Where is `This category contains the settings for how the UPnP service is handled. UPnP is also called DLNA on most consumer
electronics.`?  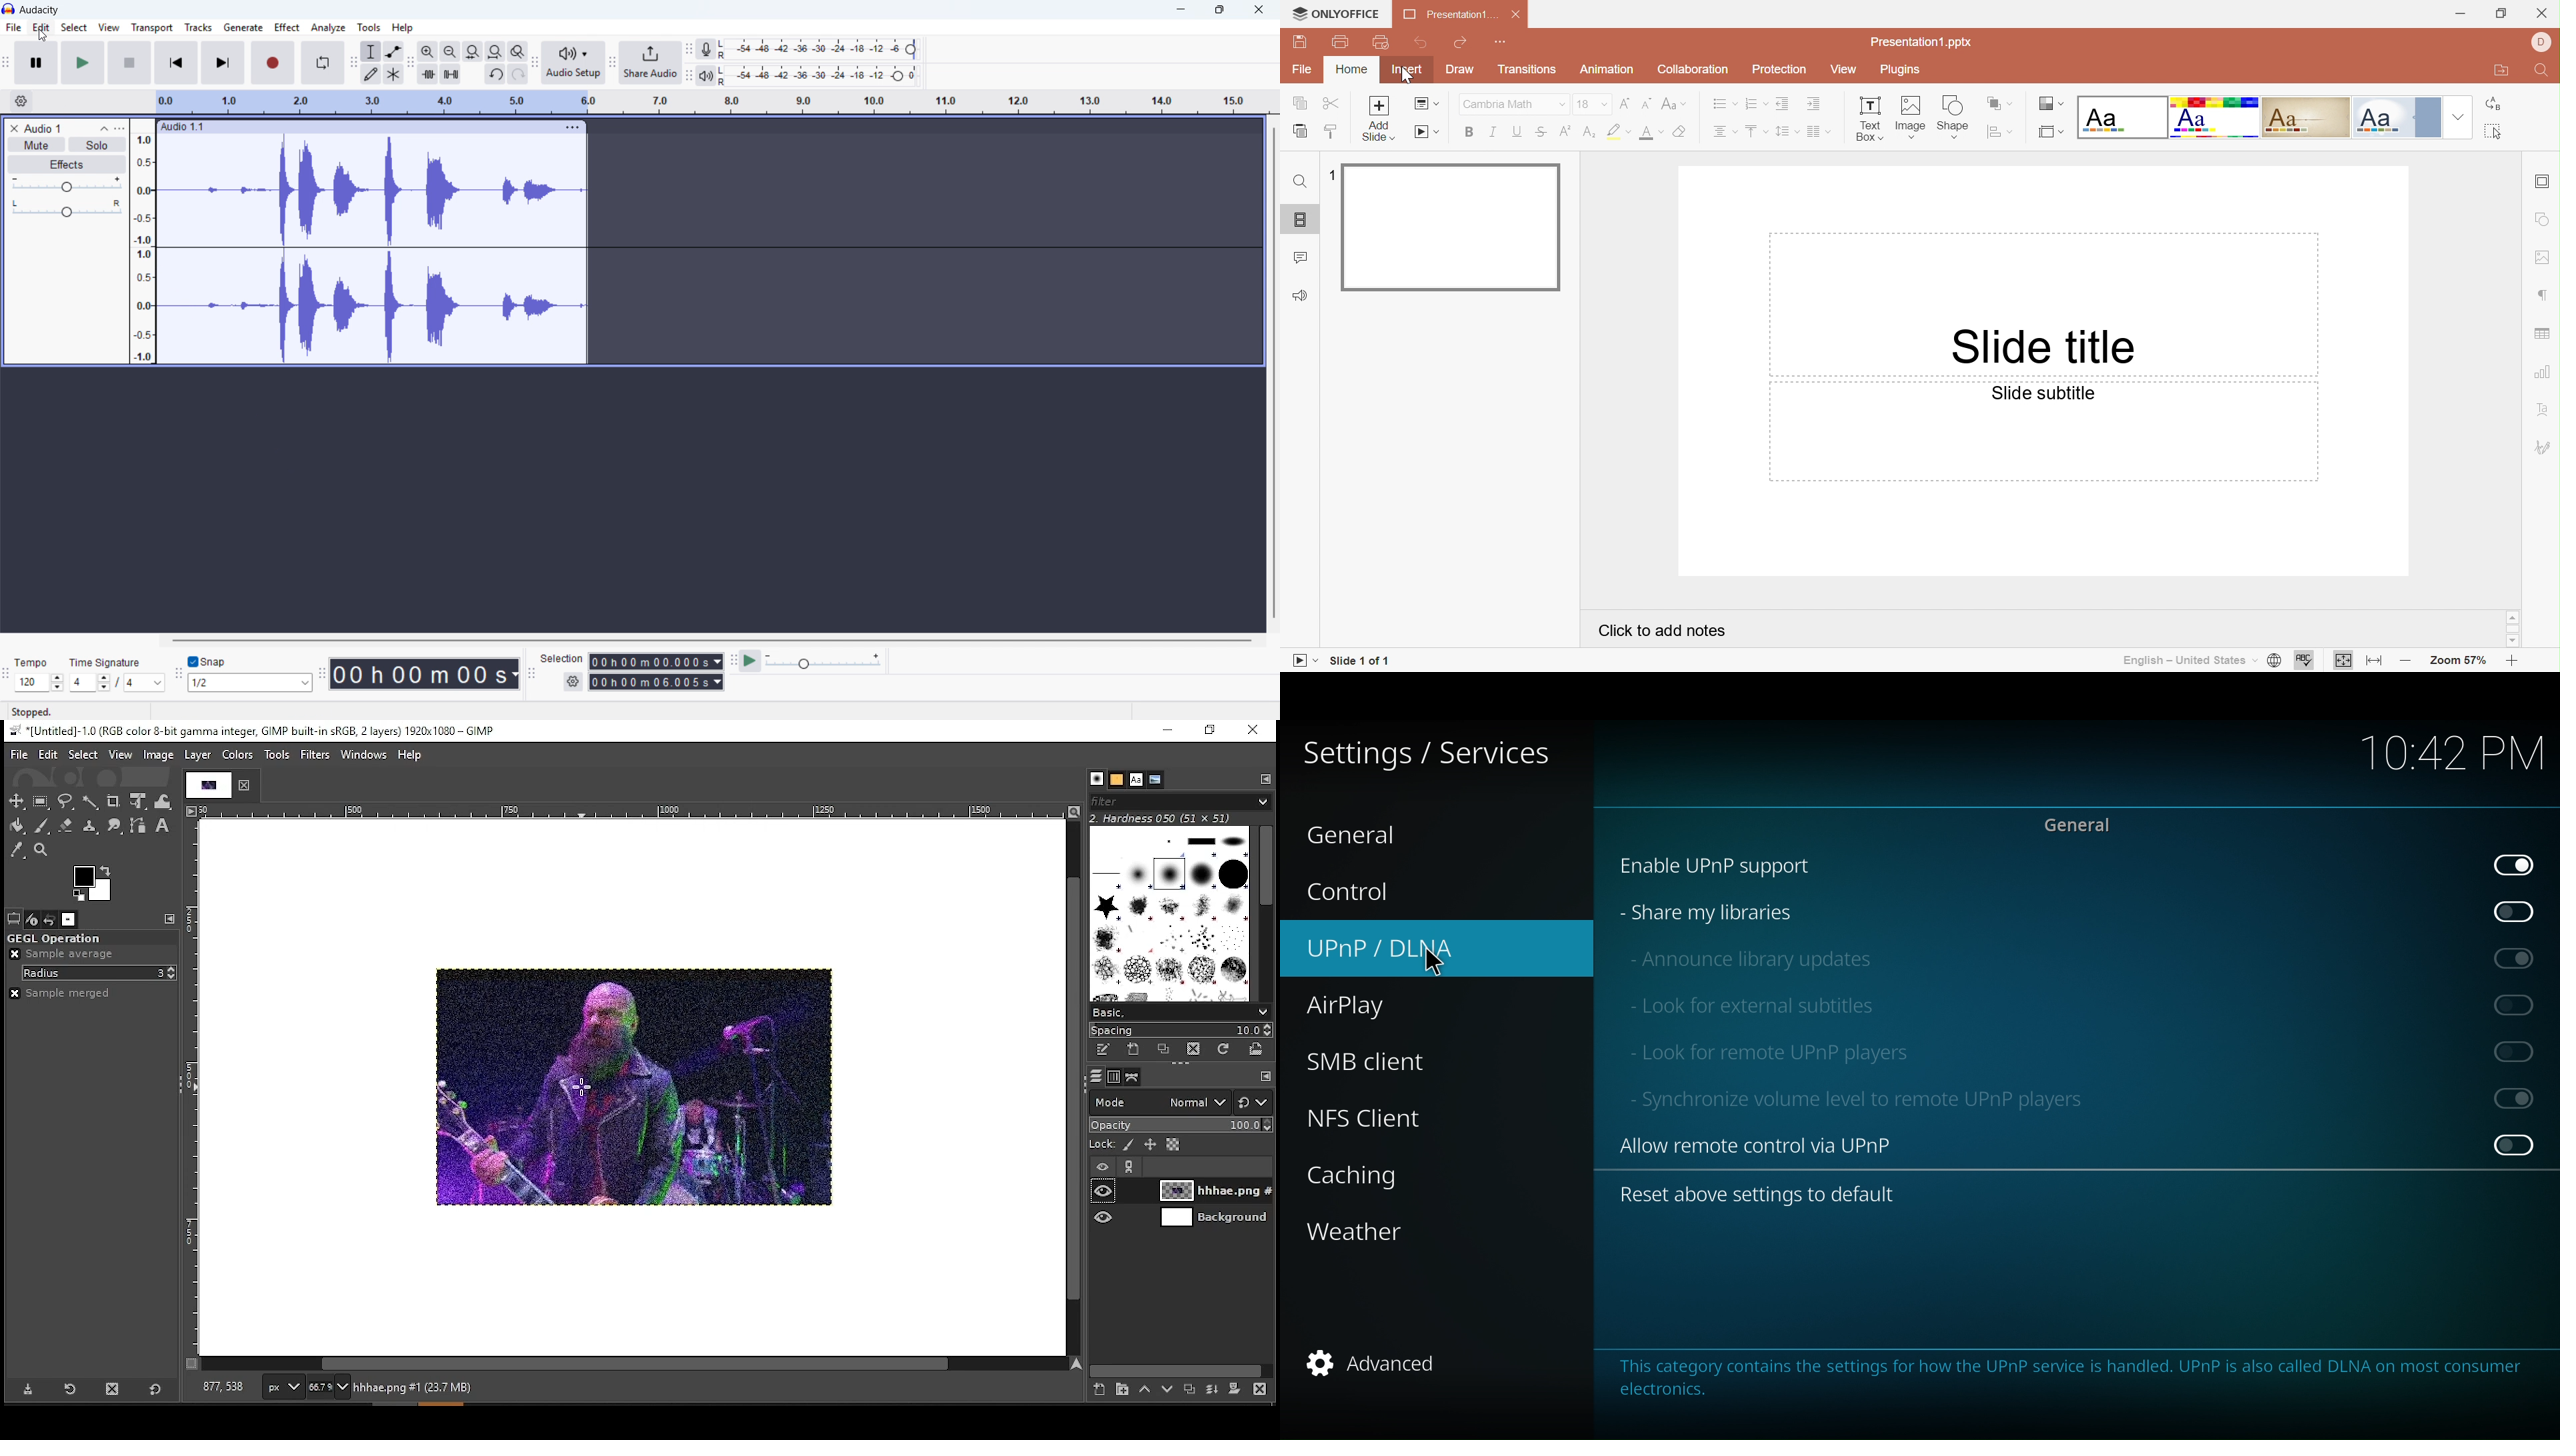 This category contains the settings for how the UPnP service is handled. UPnP is also called DLNA on most consumer
electronics. is located at coordinates (2071, 1381).